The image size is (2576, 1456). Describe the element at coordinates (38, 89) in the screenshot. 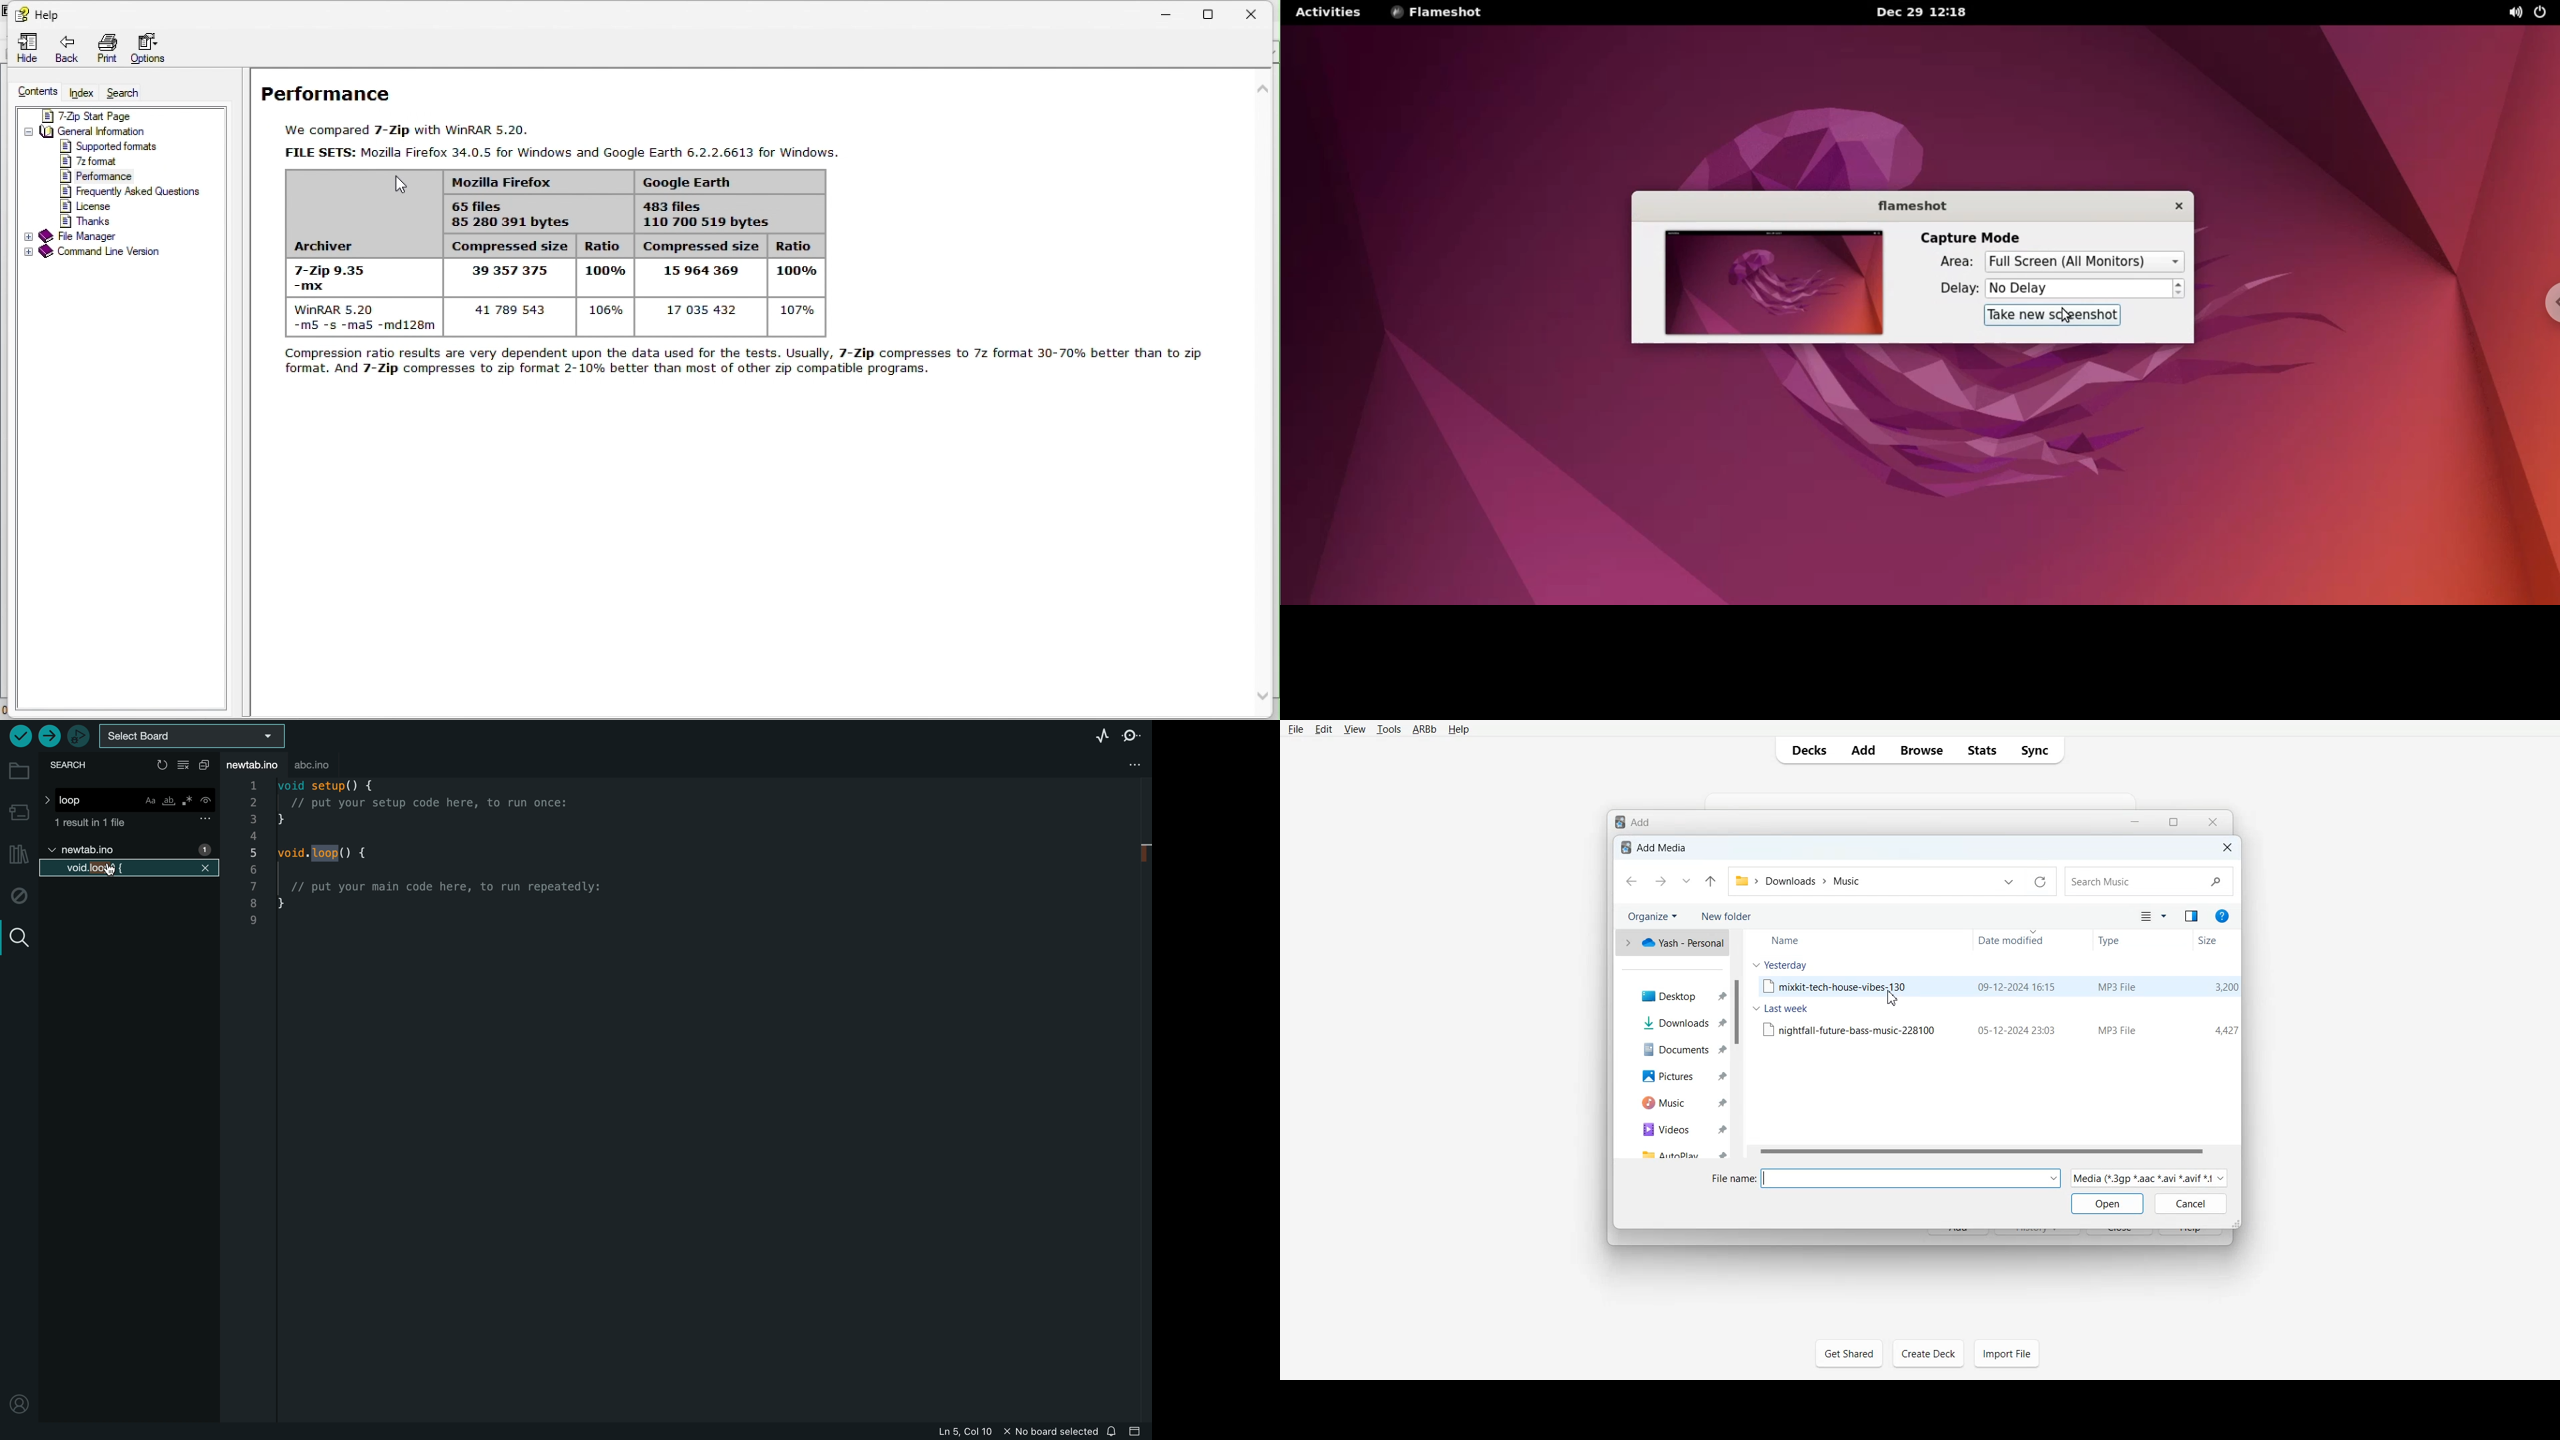

I see `Content` at that location.